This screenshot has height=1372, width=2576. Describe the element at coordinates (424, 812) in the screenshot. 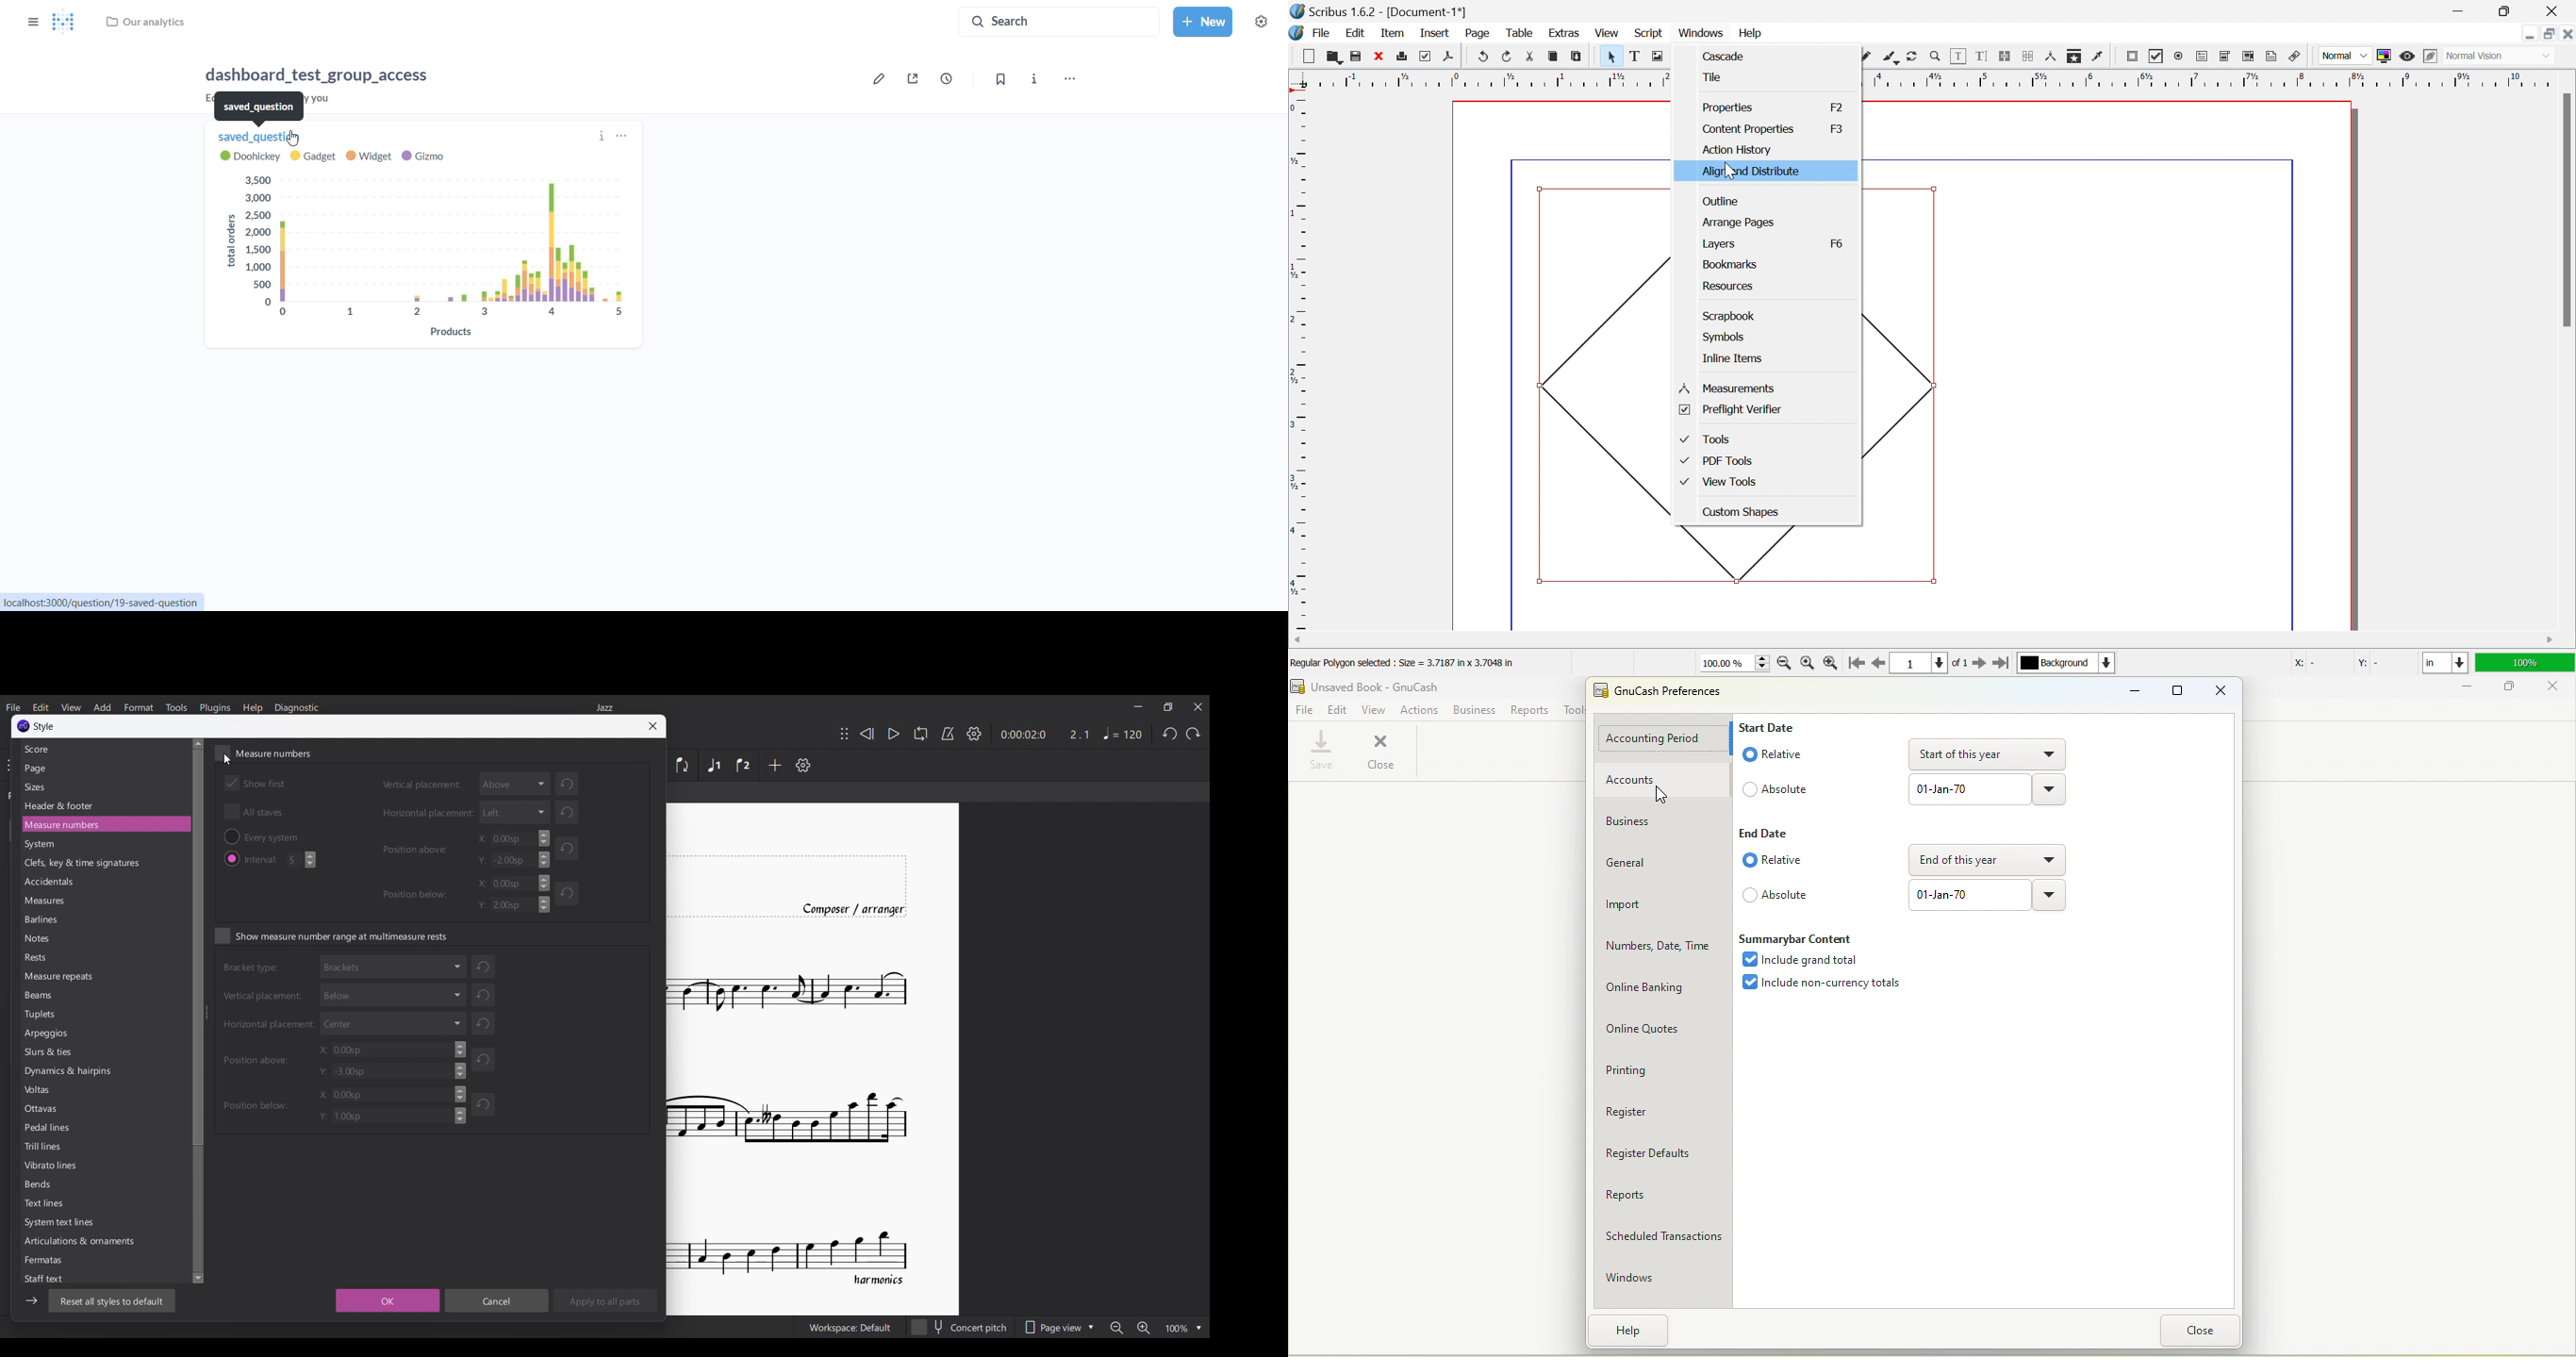

I see `Horizontal` at that location.